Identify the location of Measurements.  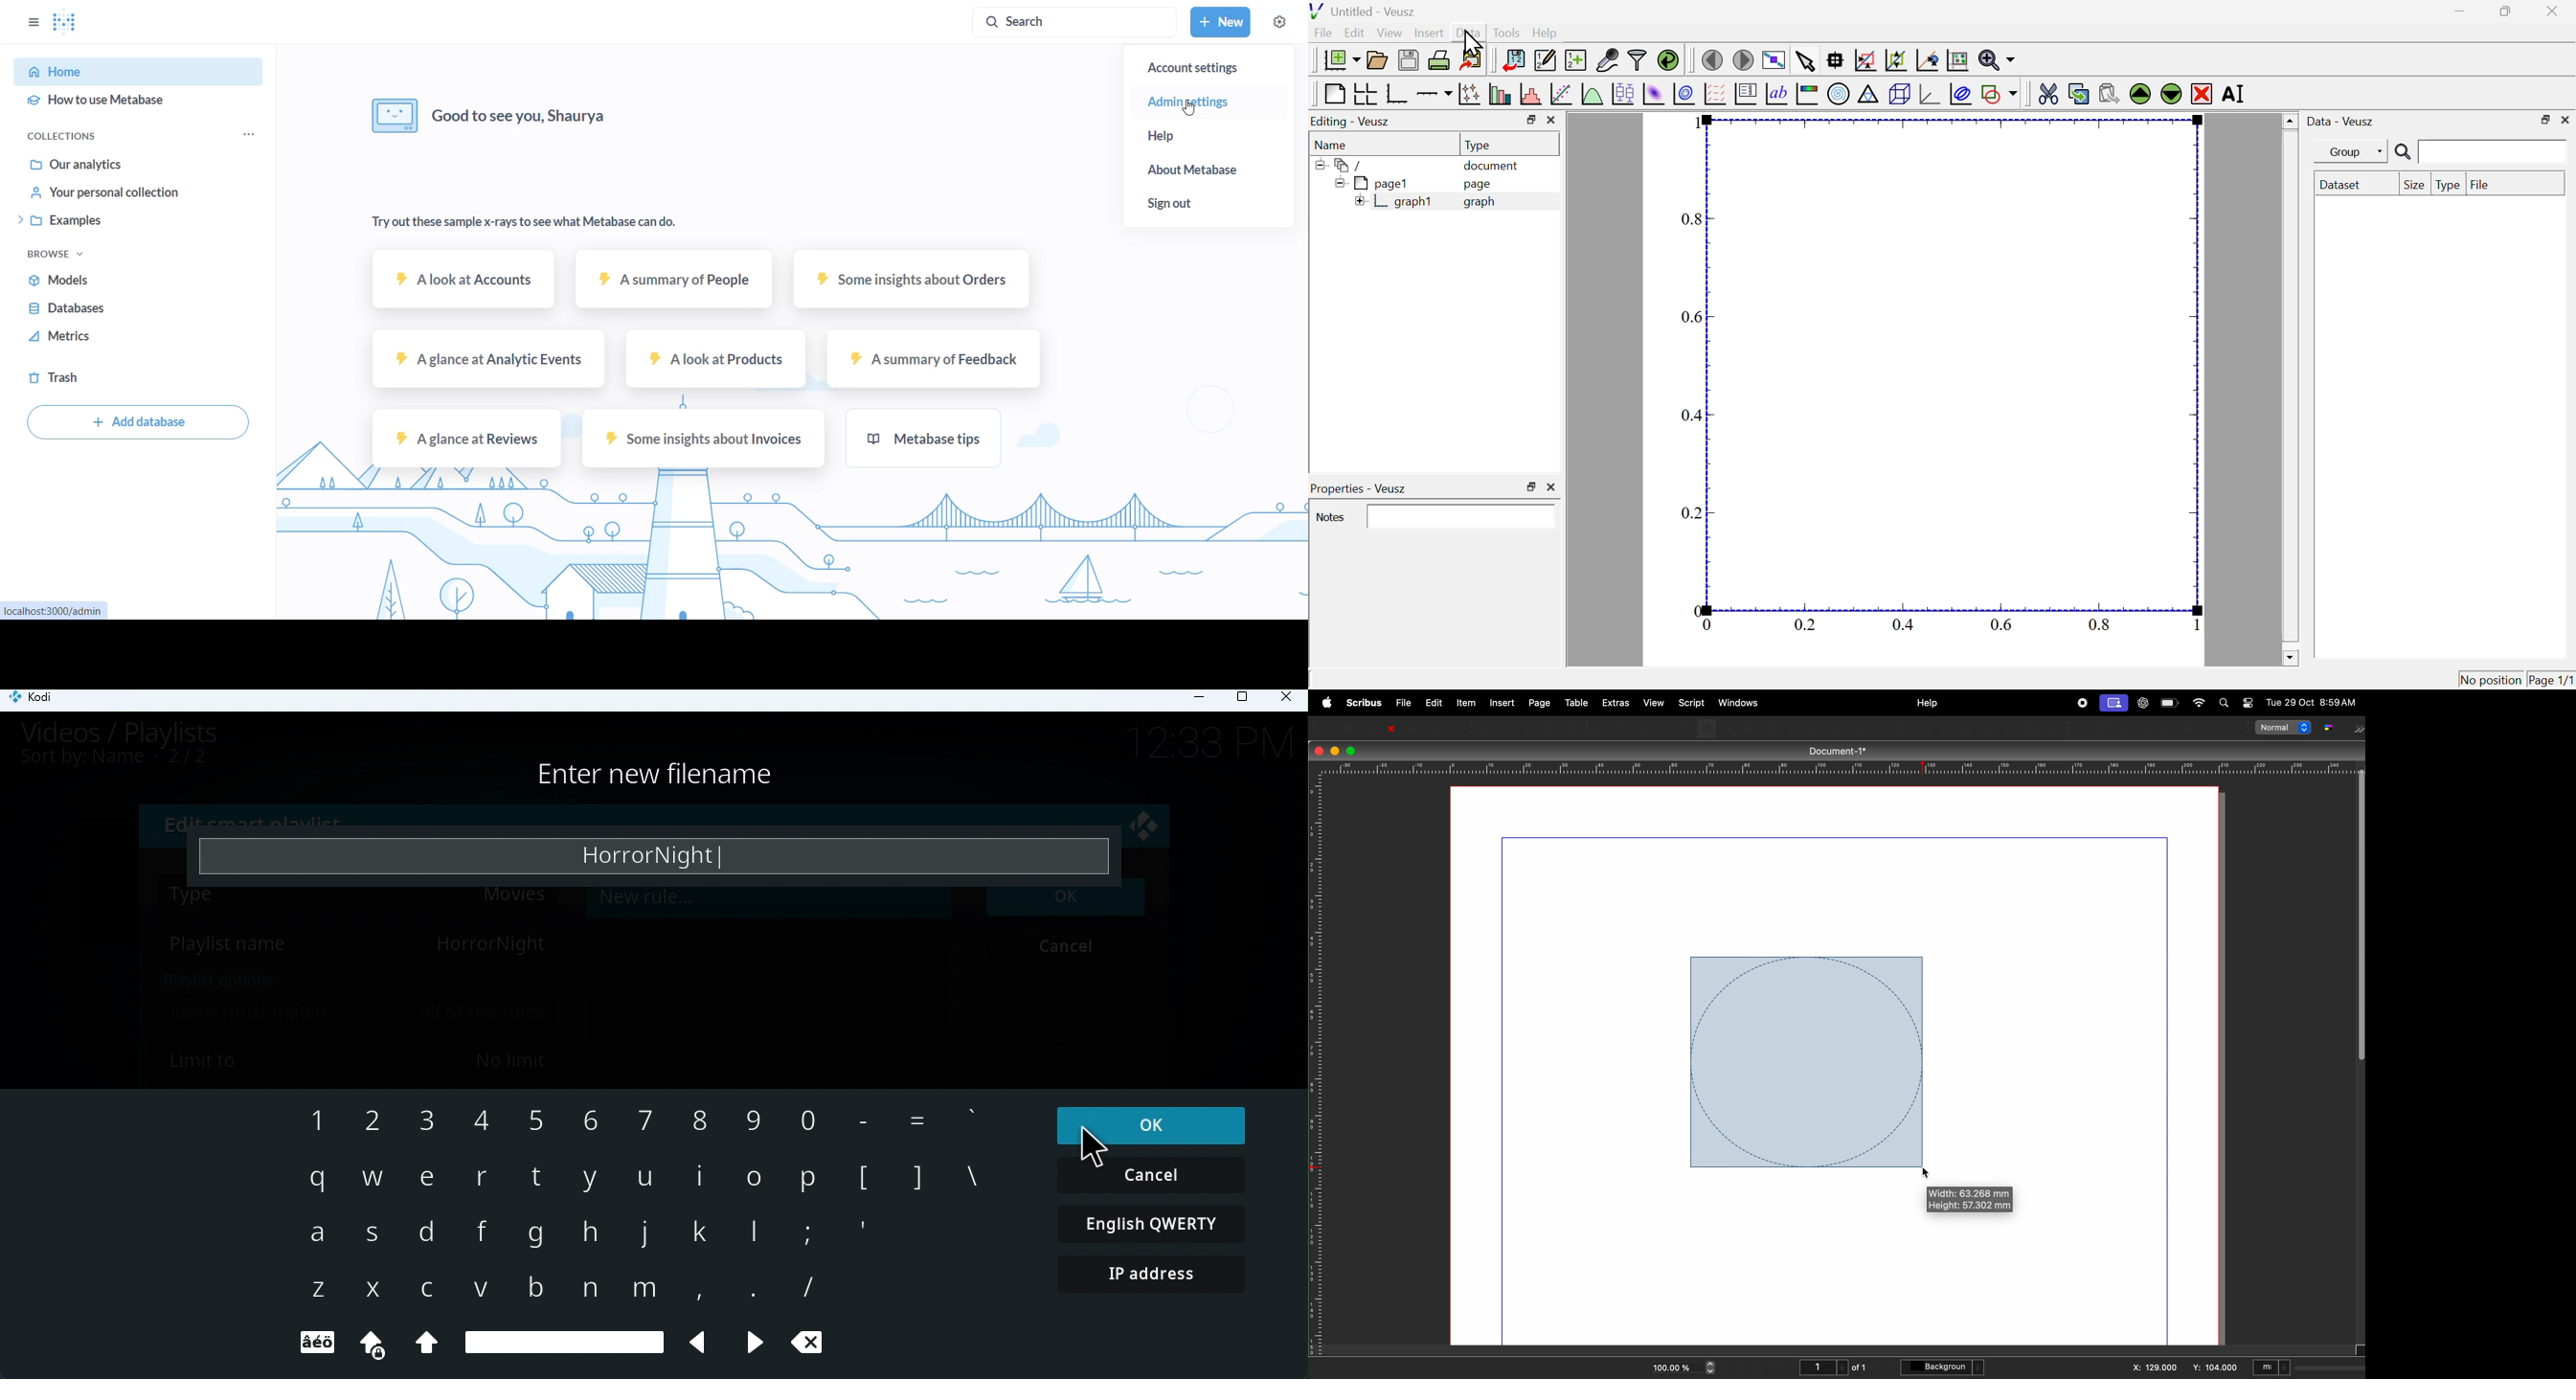
(2009, 728).